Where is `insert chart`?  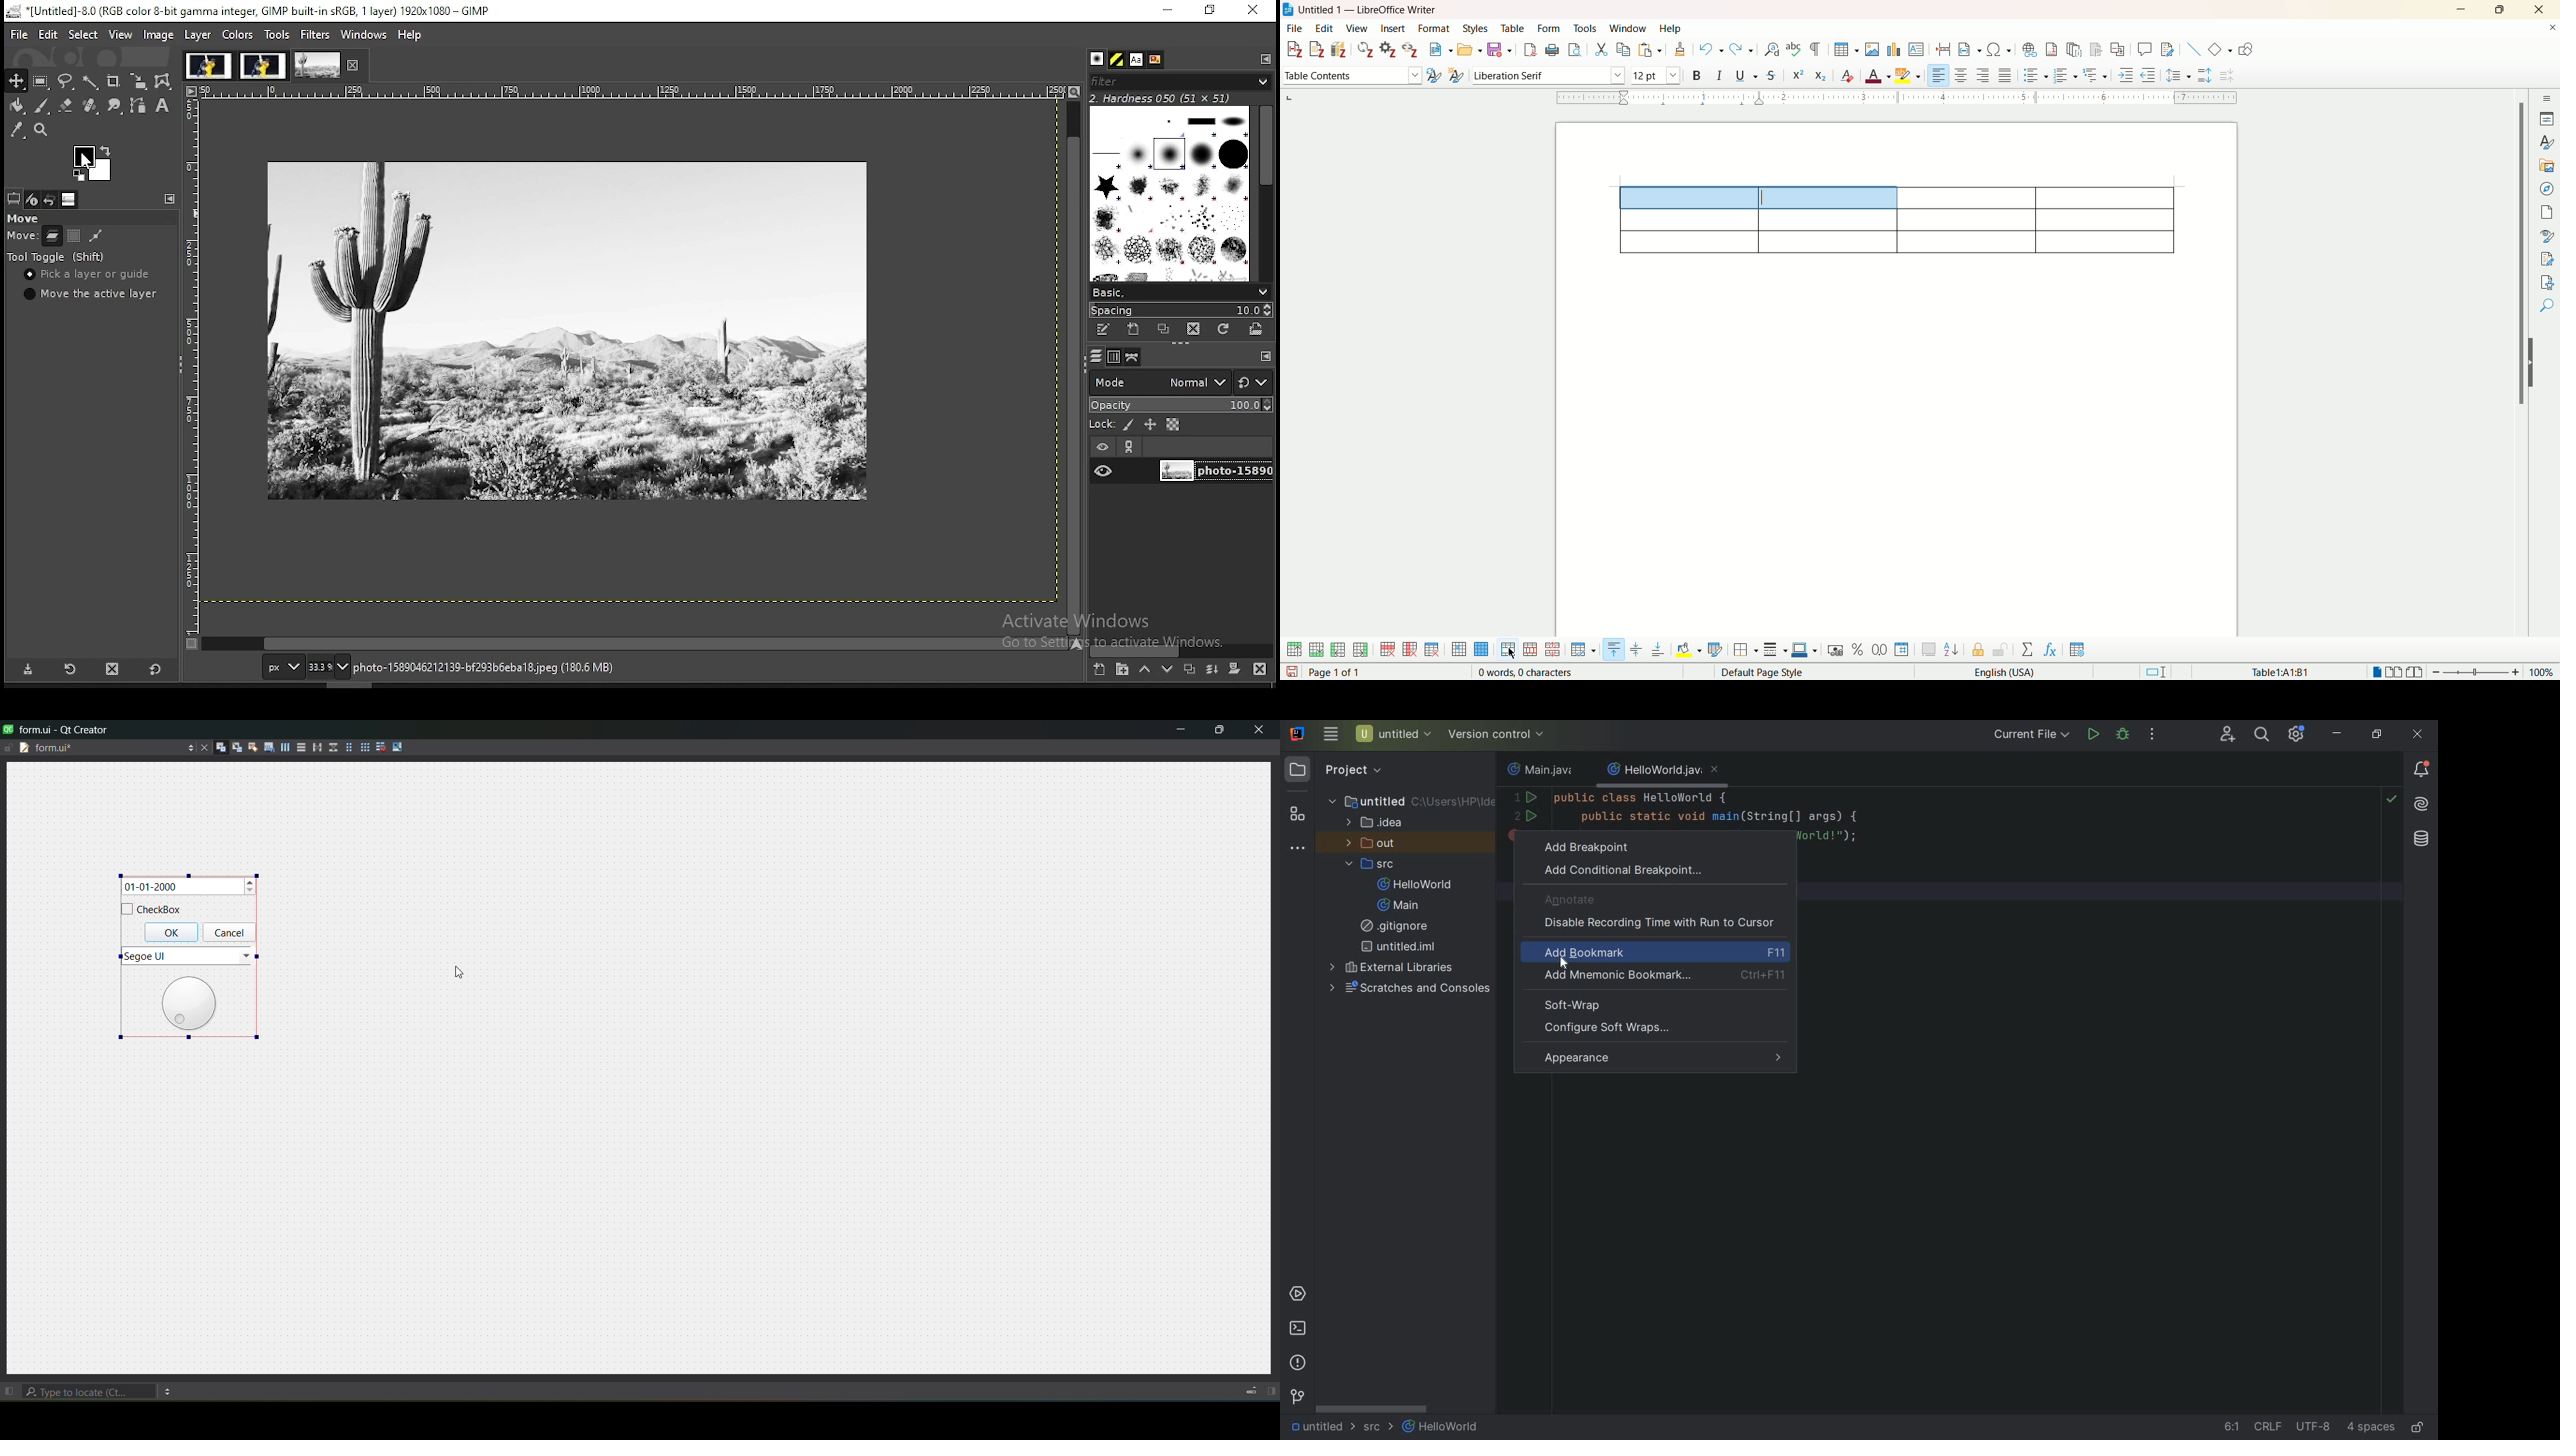 insert chart is located at coordinates (1892, 51).